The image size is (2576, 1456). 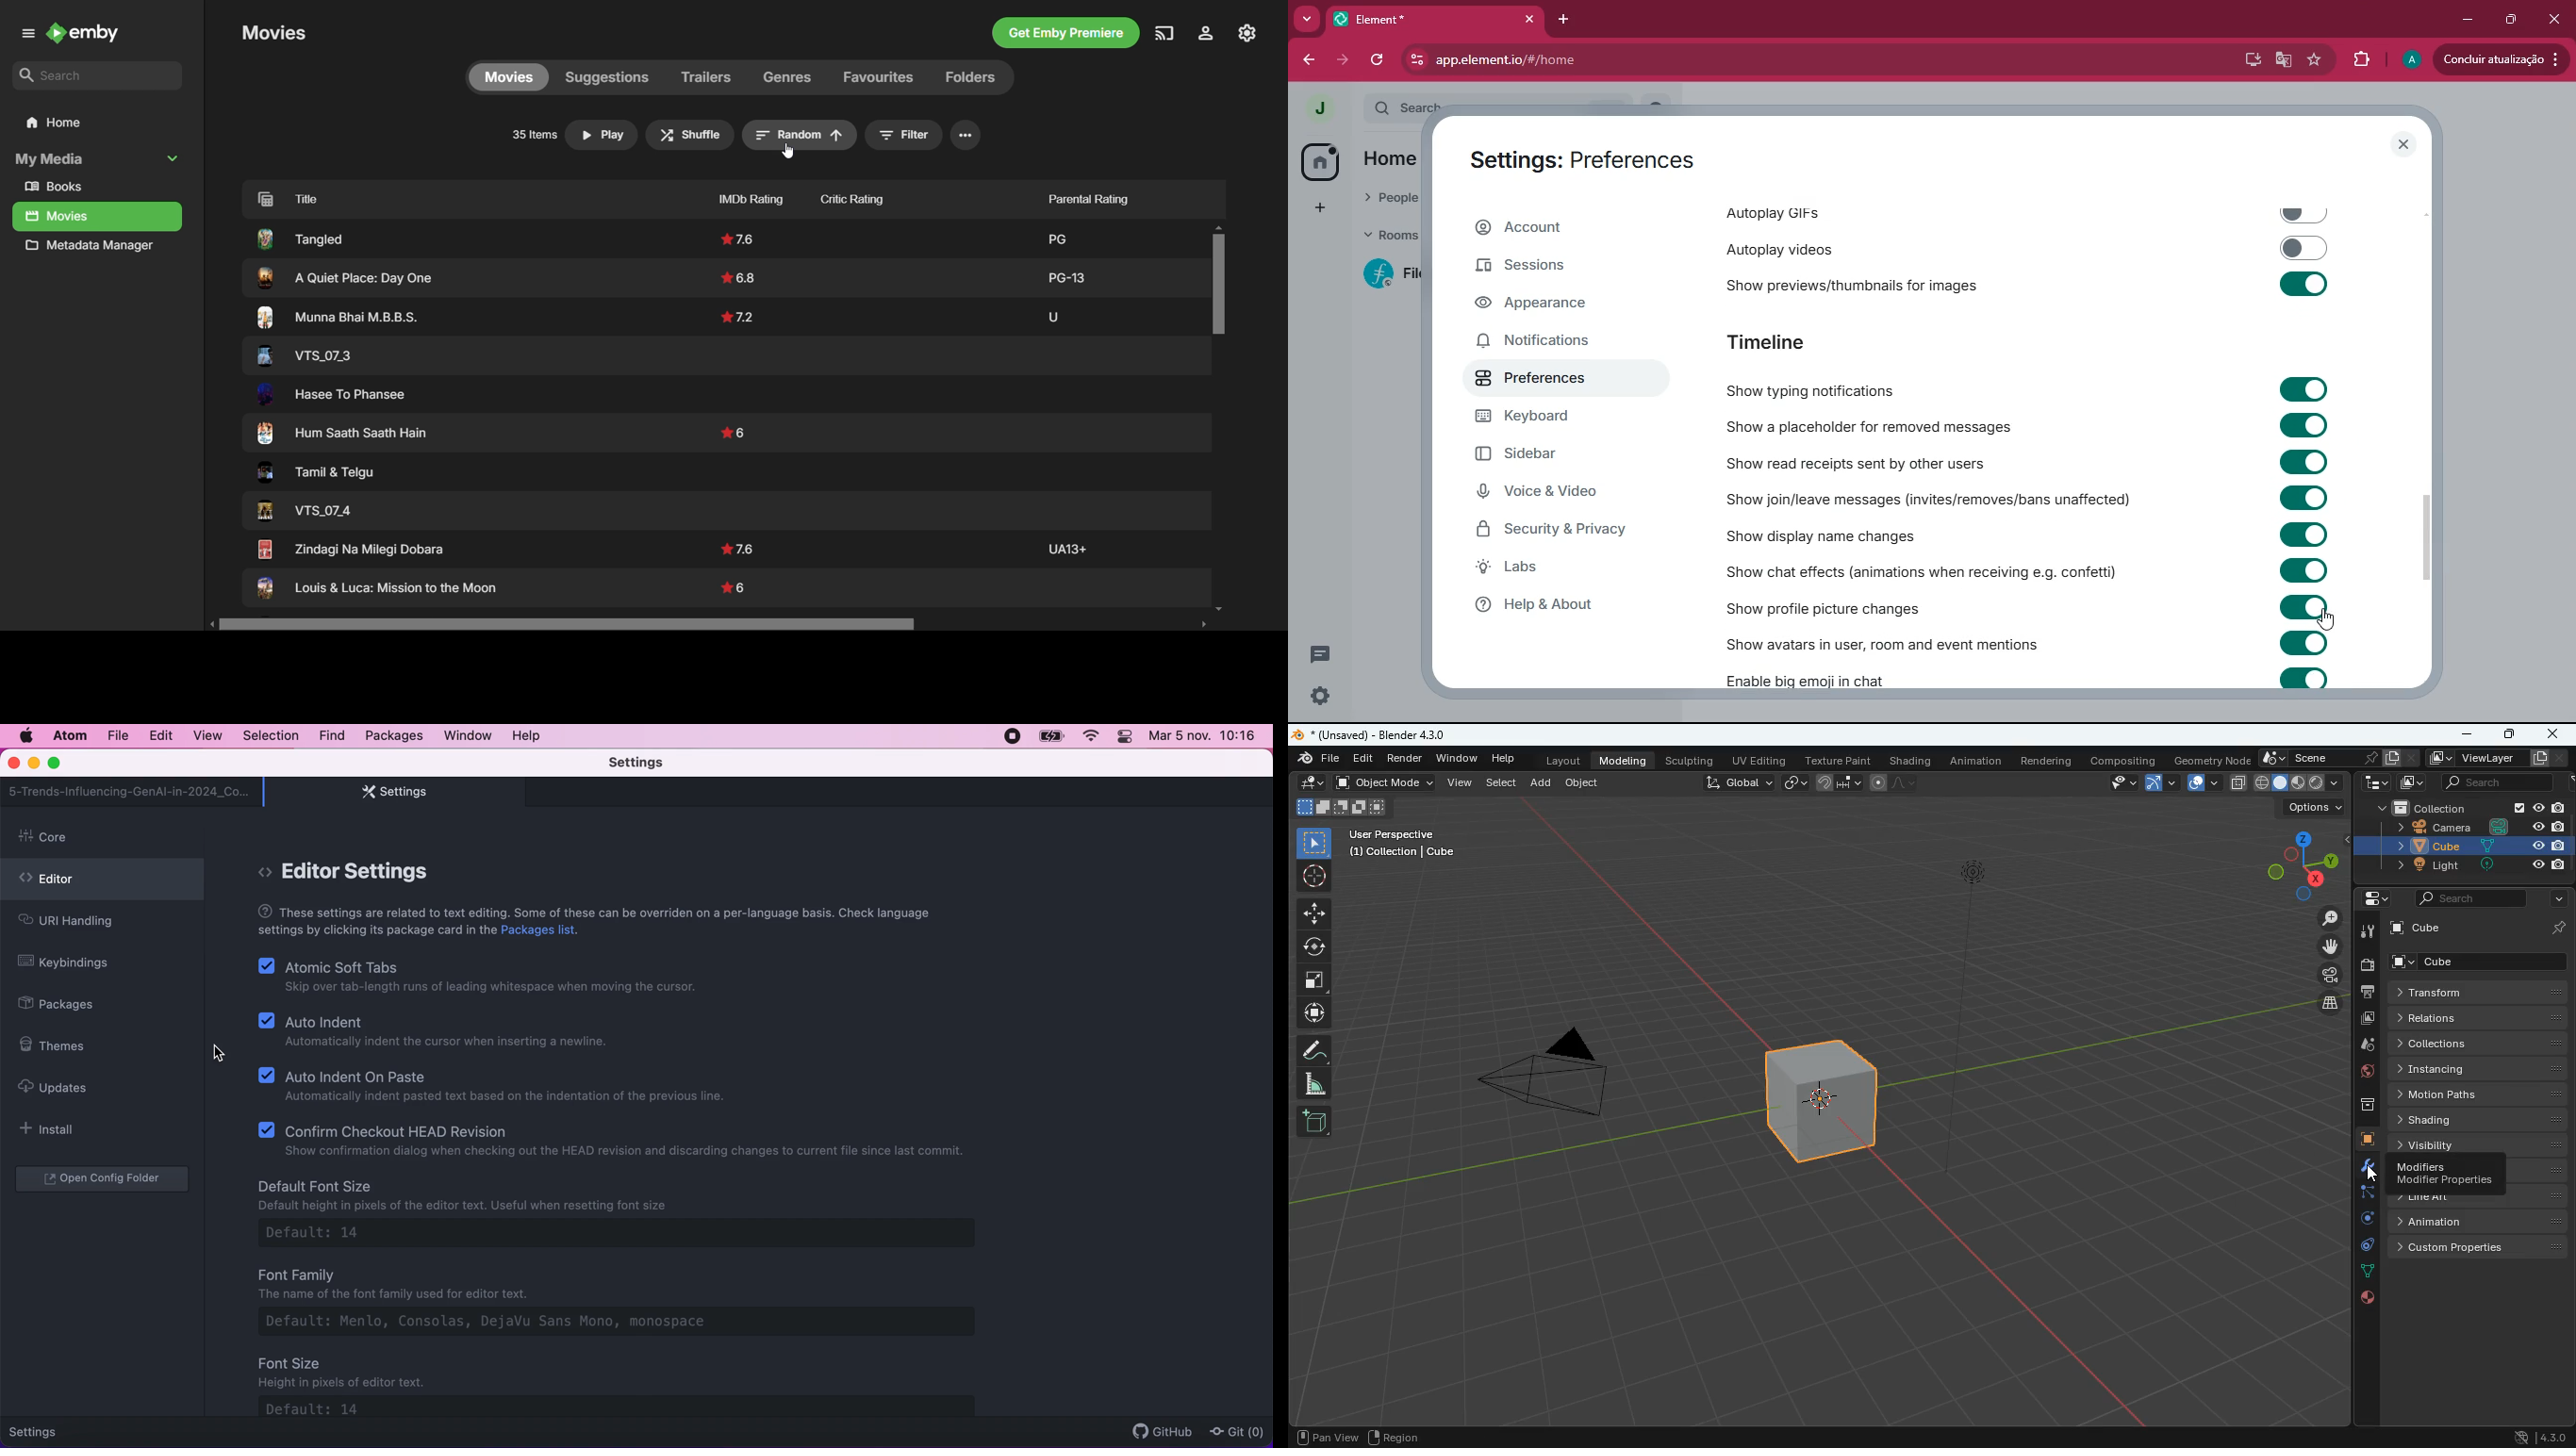 What do you see at coordinates (2328, 624) in the screenshot?
I see `cursor` at bounding box center [2328, 624].